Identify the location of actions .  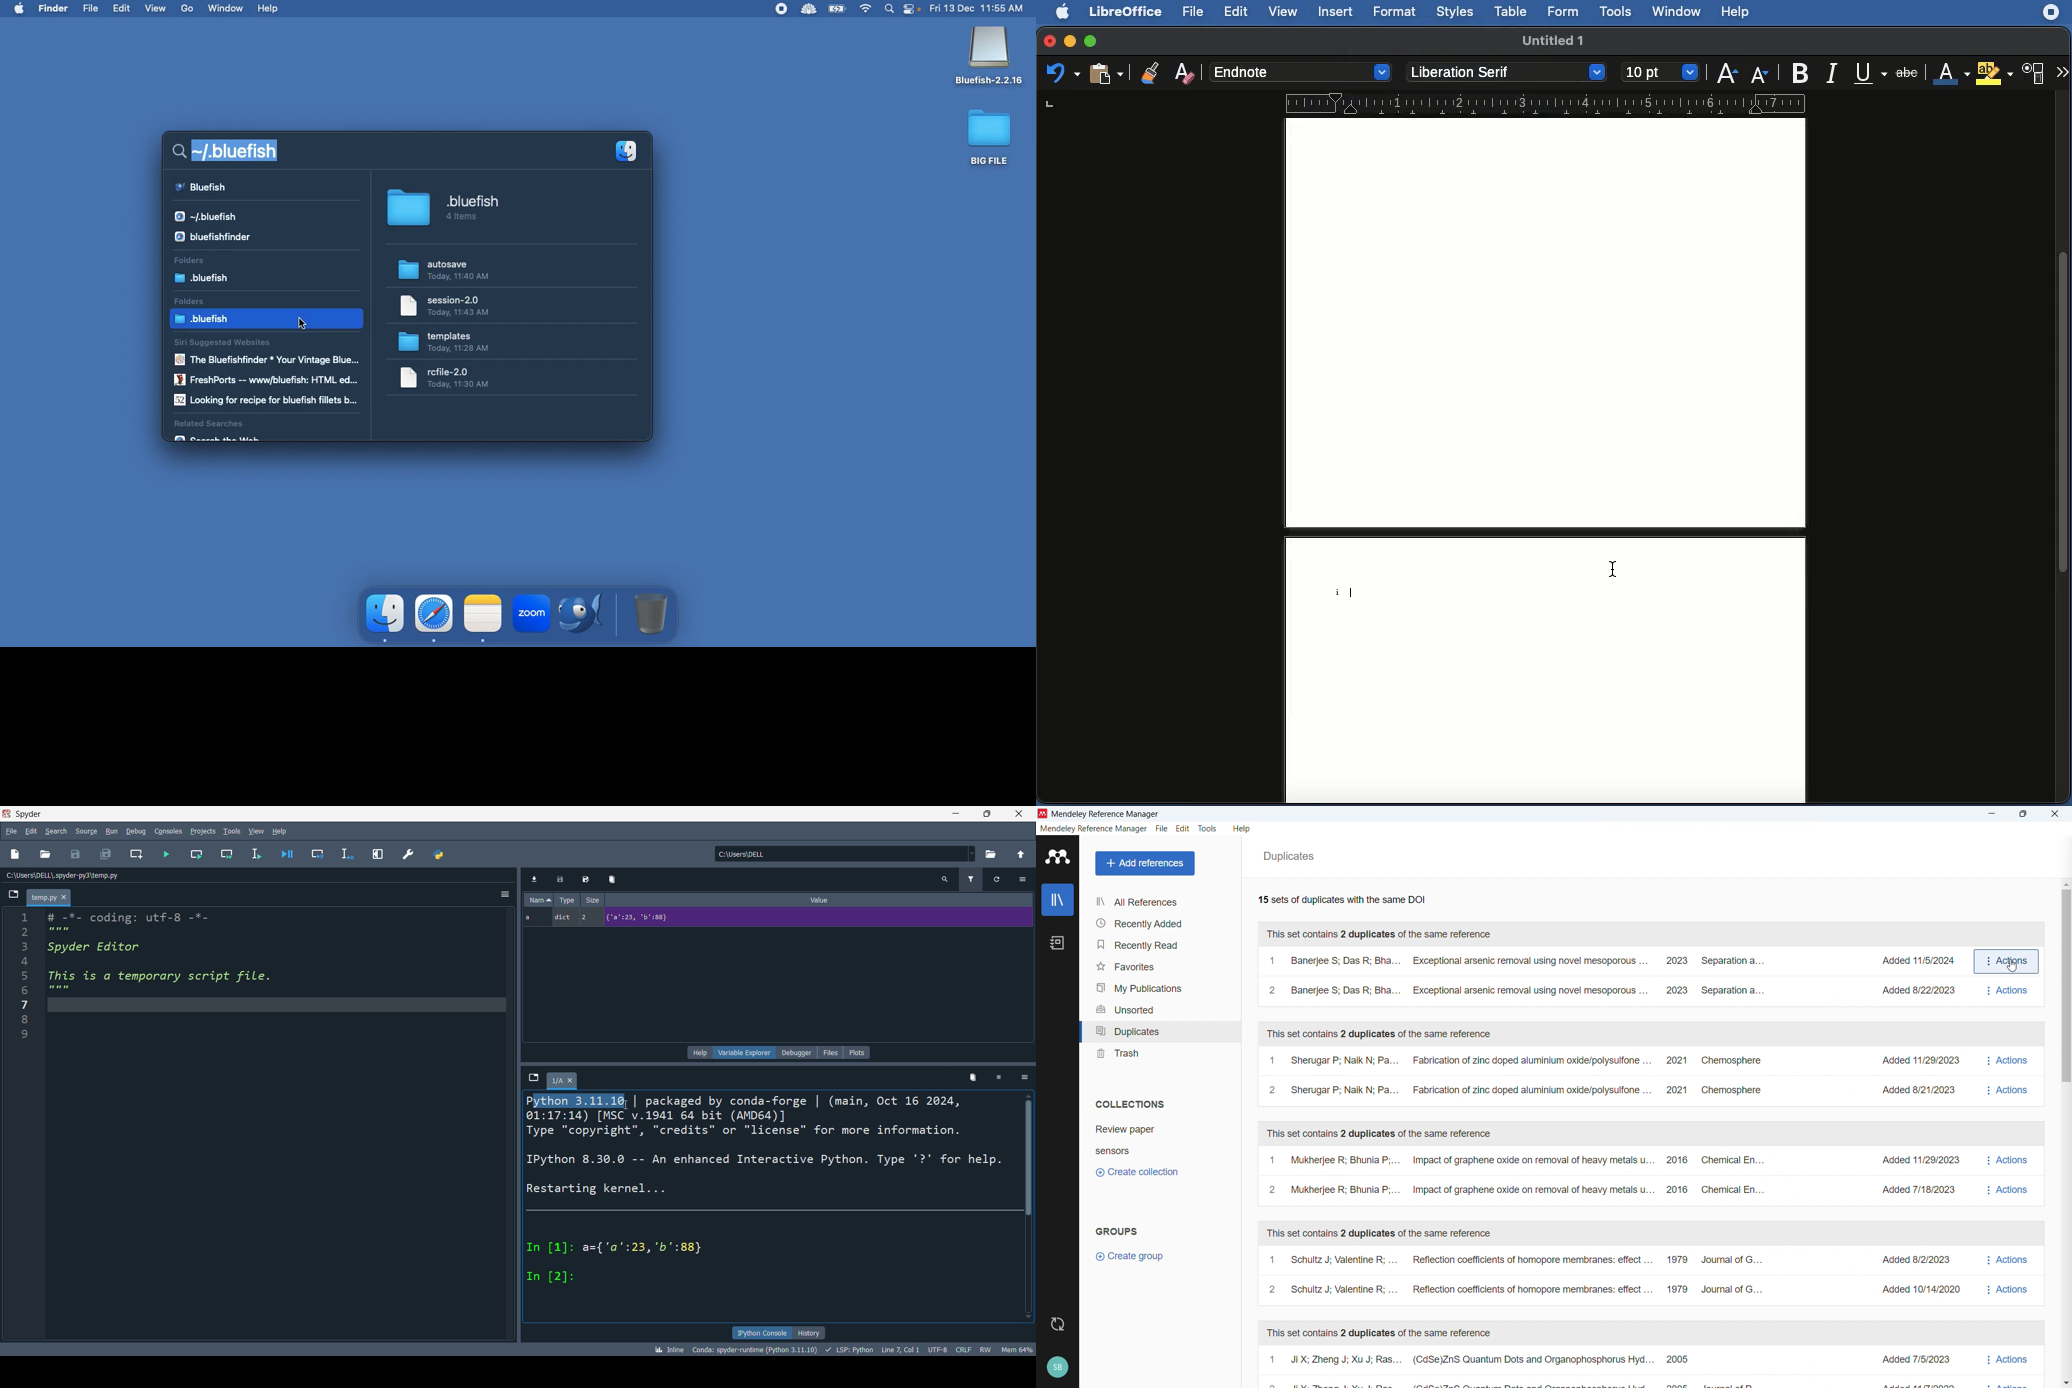
(2006, 975).